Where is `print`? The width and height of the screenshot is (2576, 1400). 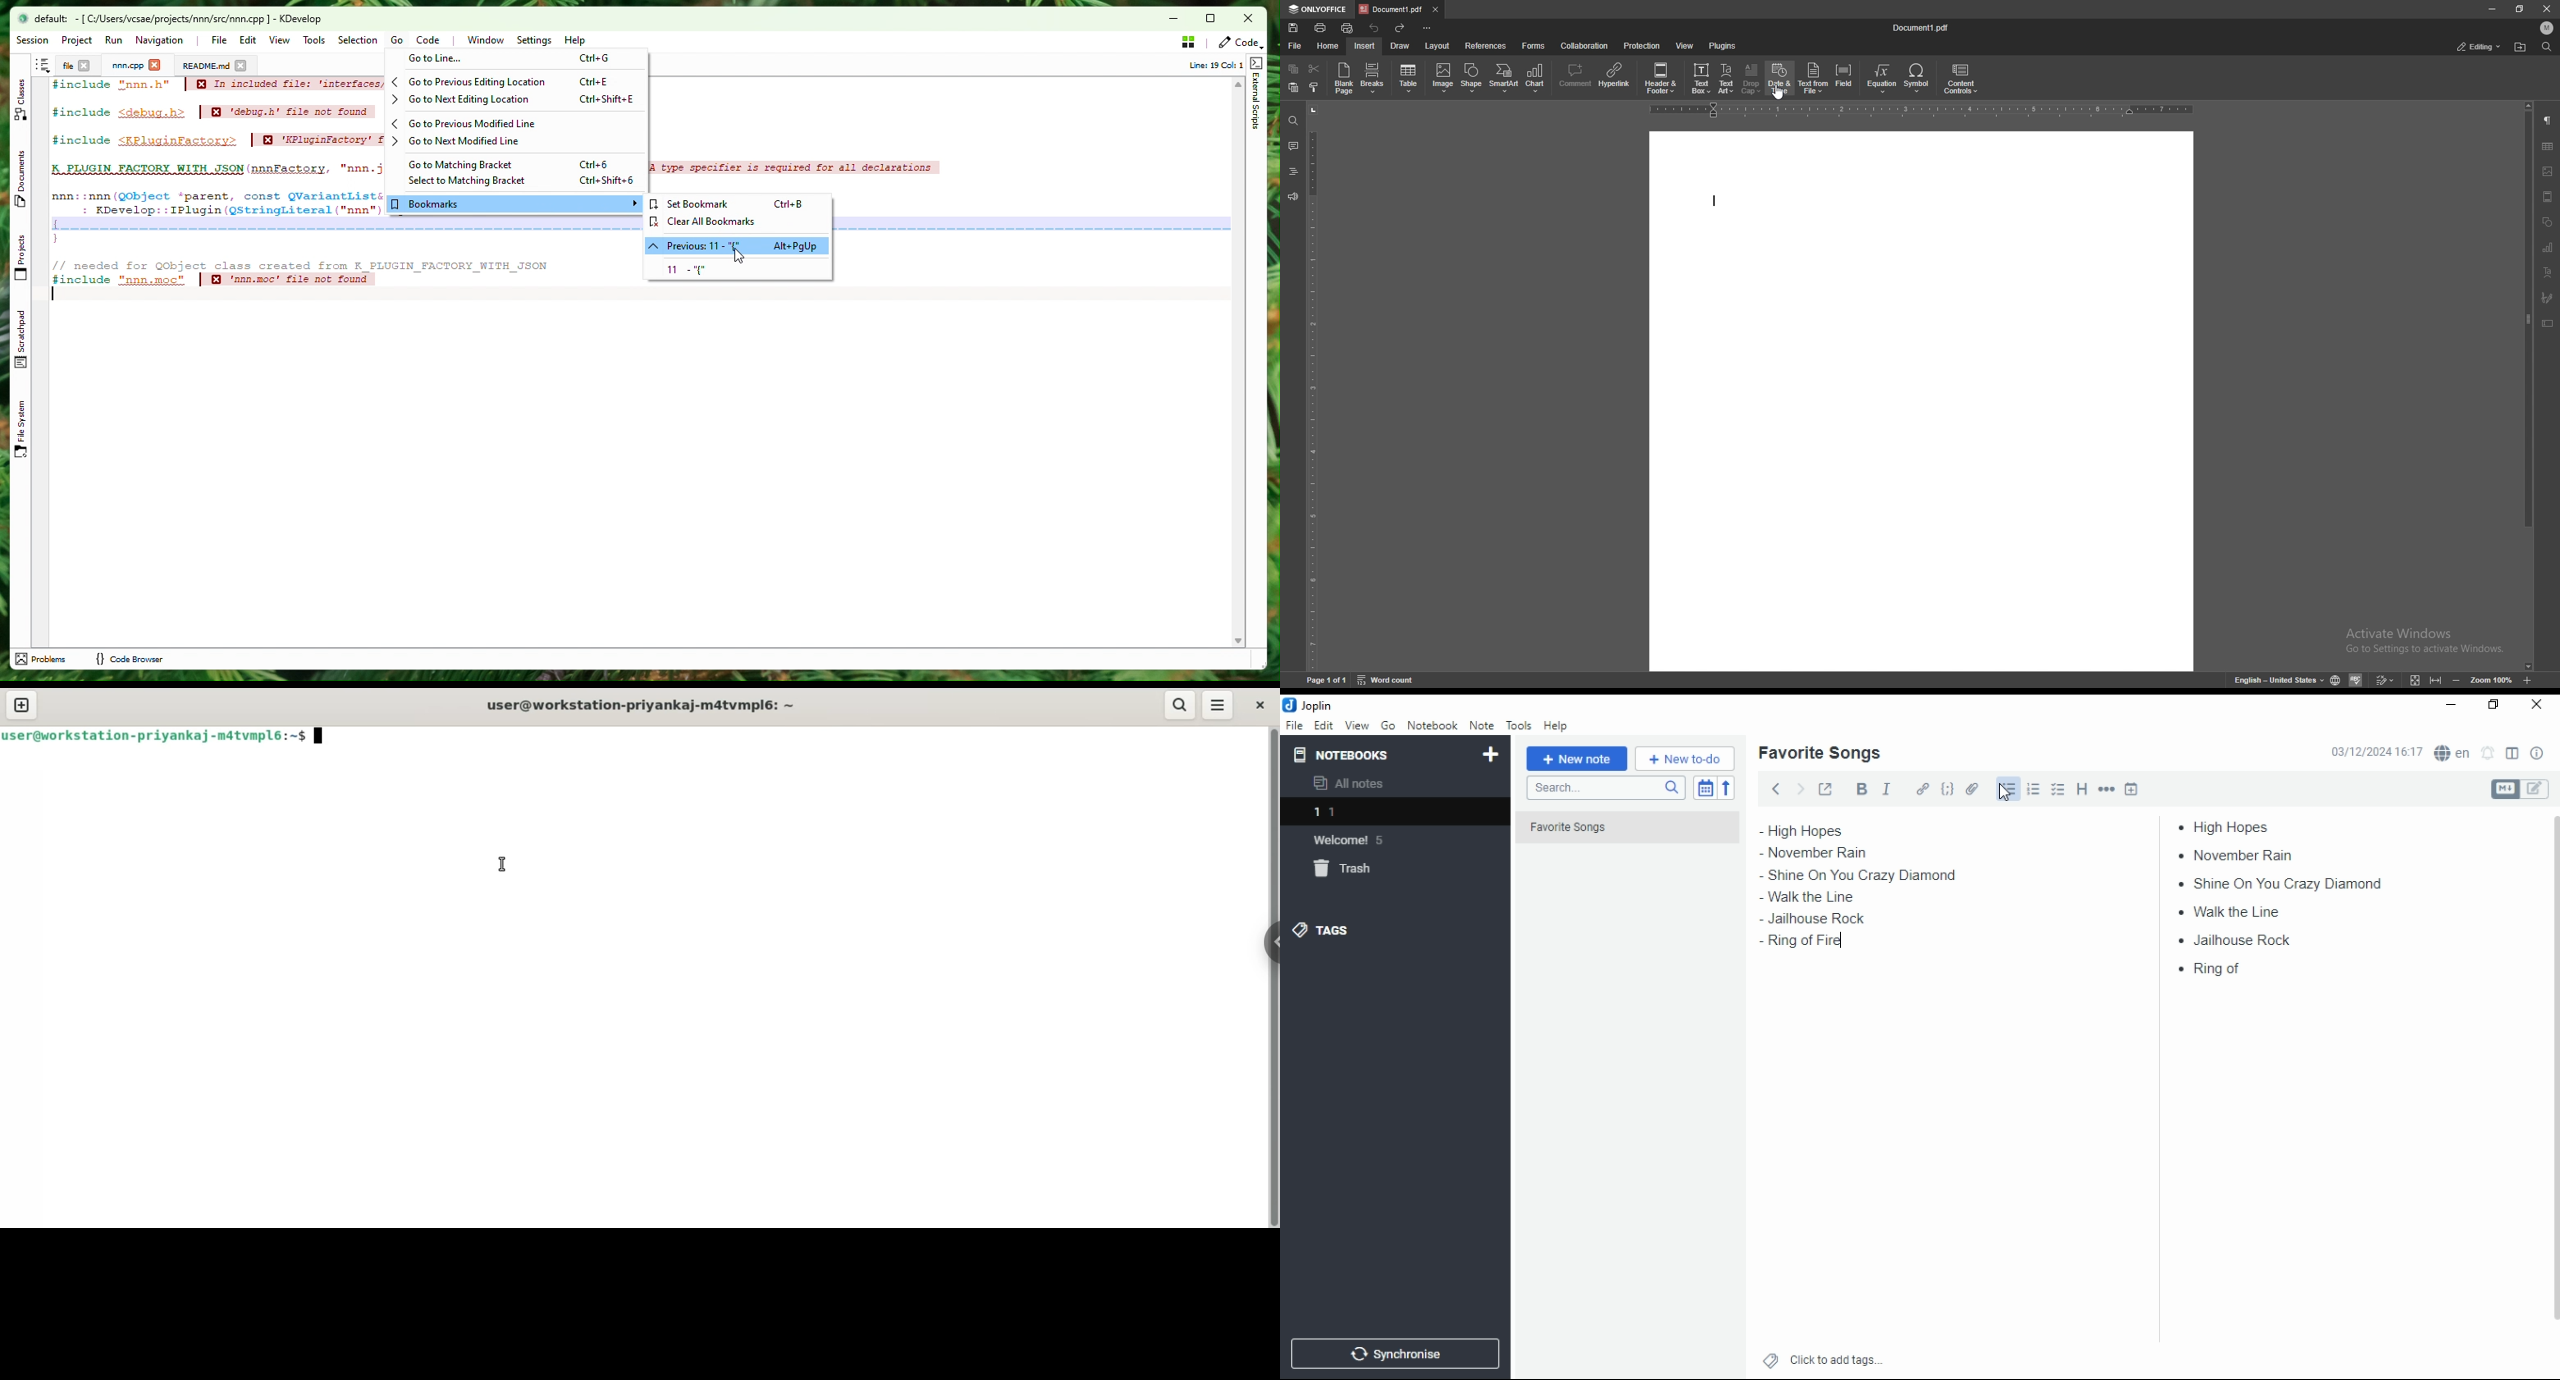
print is located at coordinates (1320, 28).